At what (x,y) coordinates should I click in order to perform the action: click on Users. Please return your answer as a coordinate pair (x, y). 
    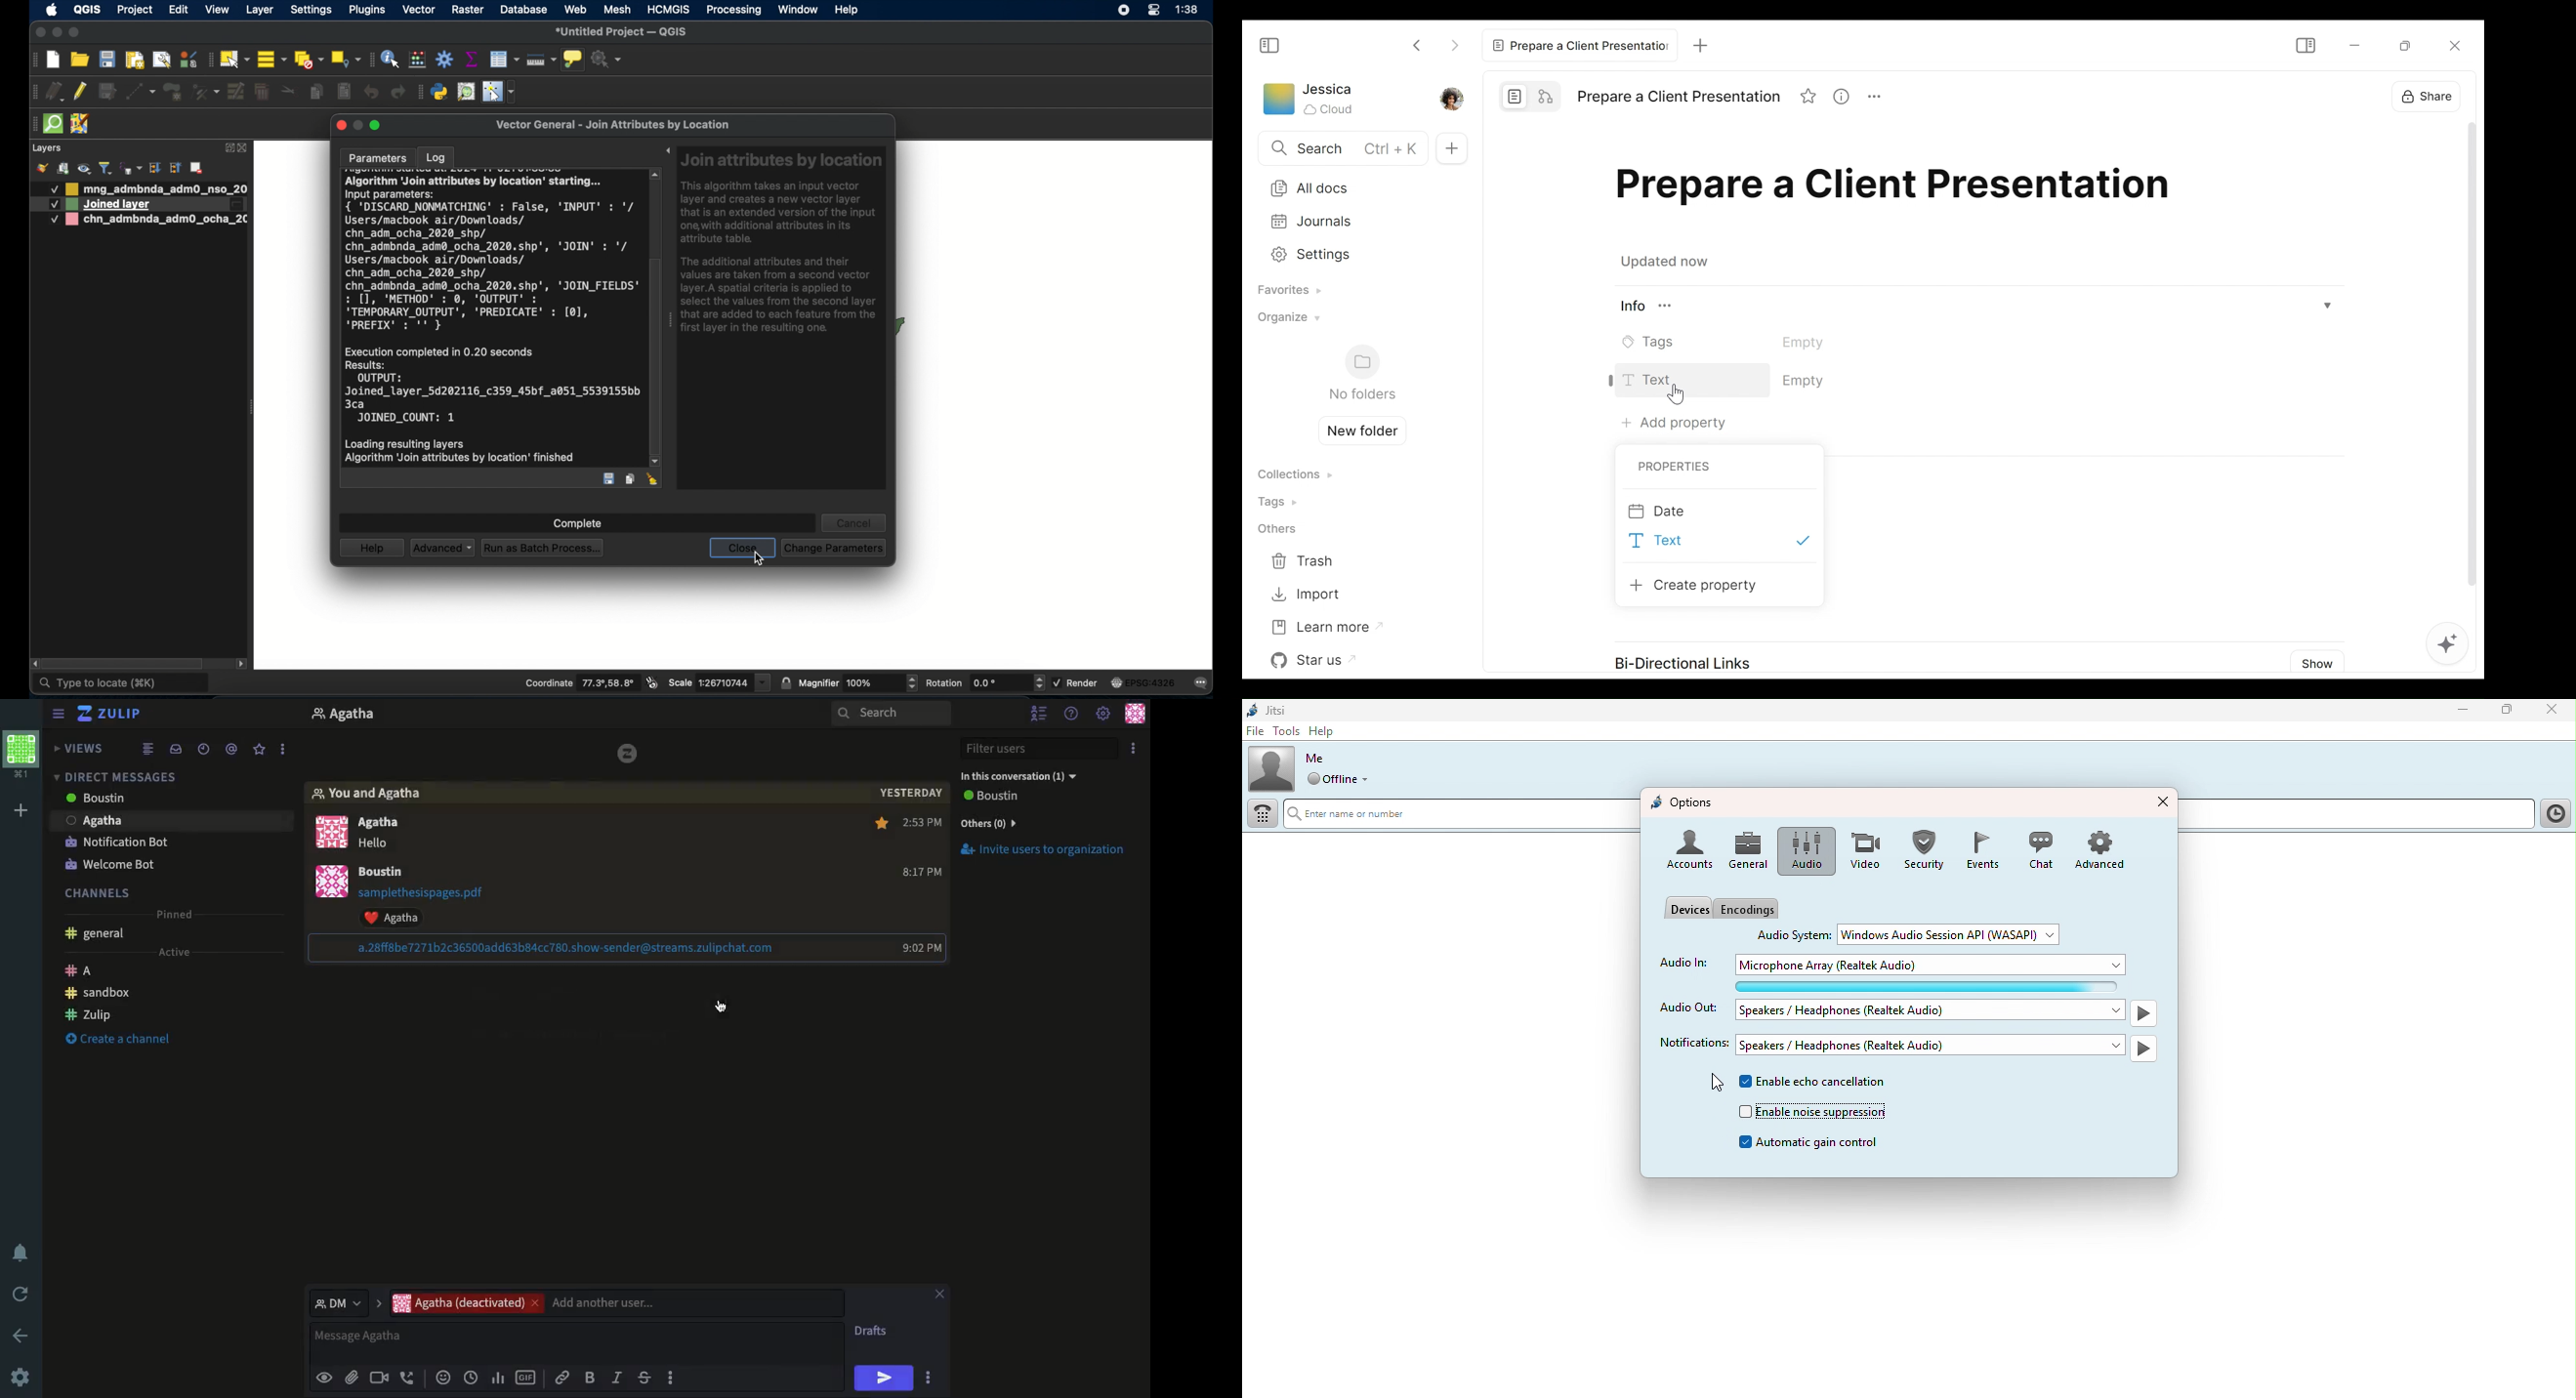
    Looking at the image, I should click on (162, 798).